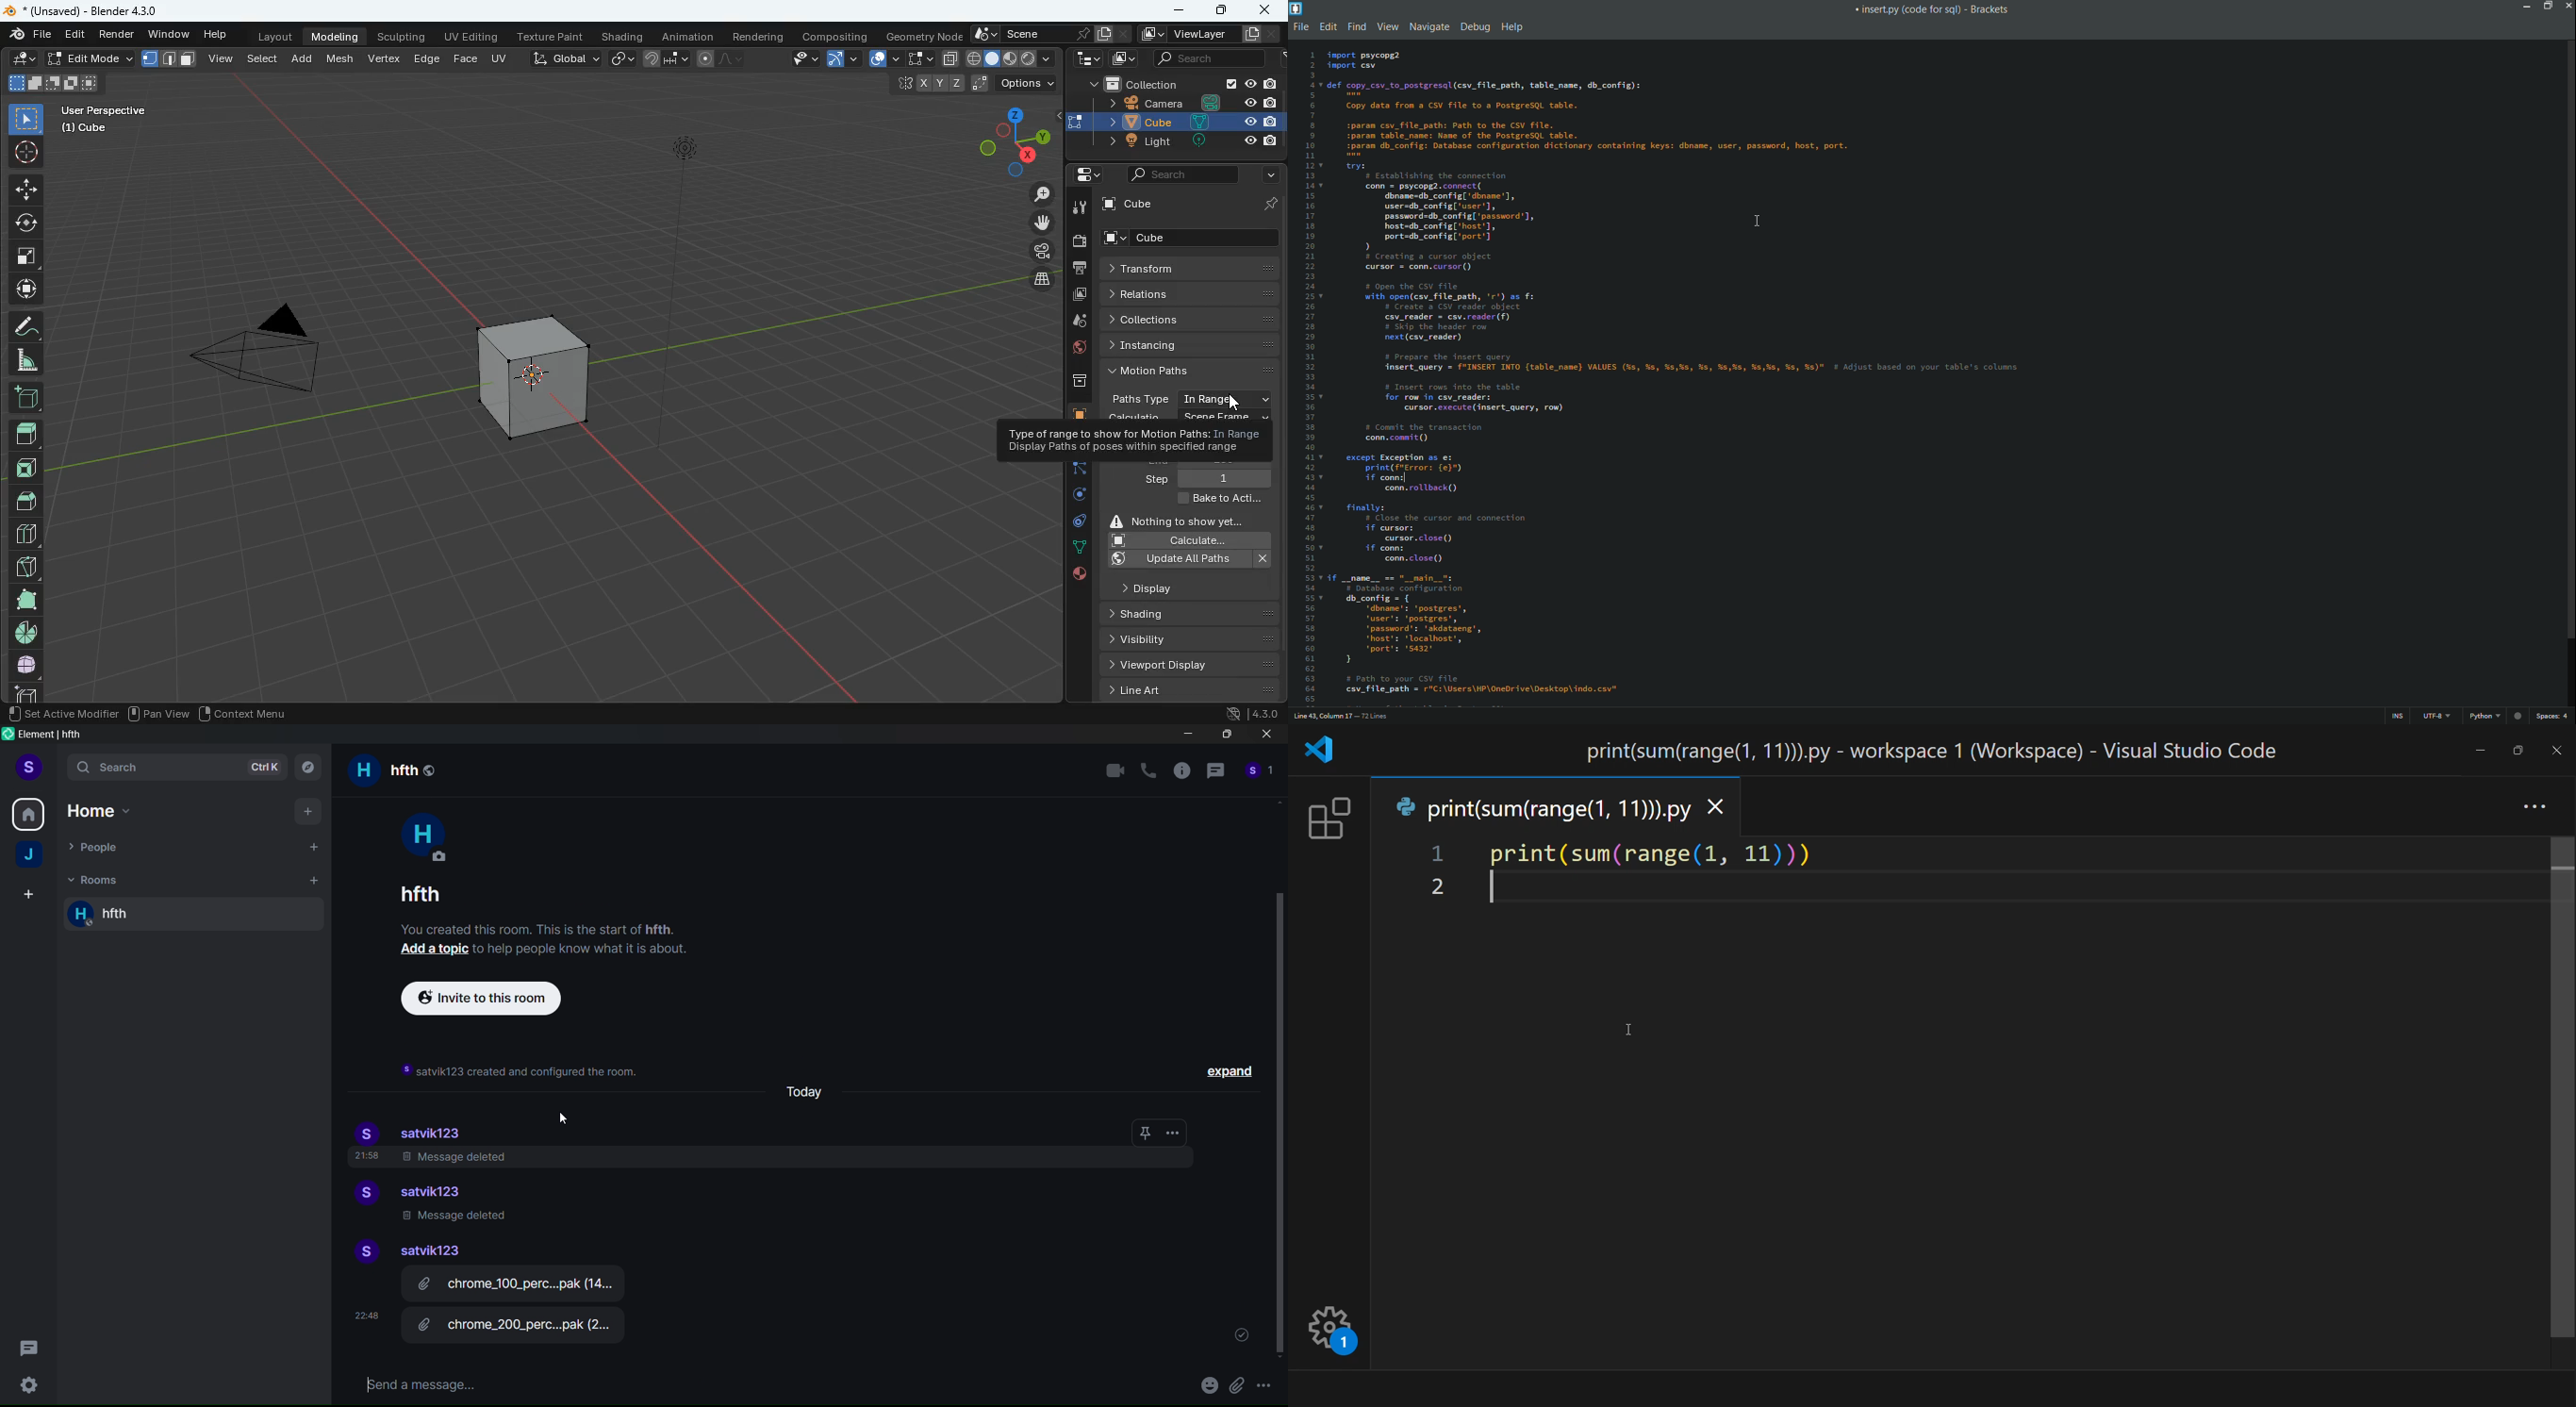 This screenshot has width=2576, height=1428. I want to click on time, so click(361, 1313).